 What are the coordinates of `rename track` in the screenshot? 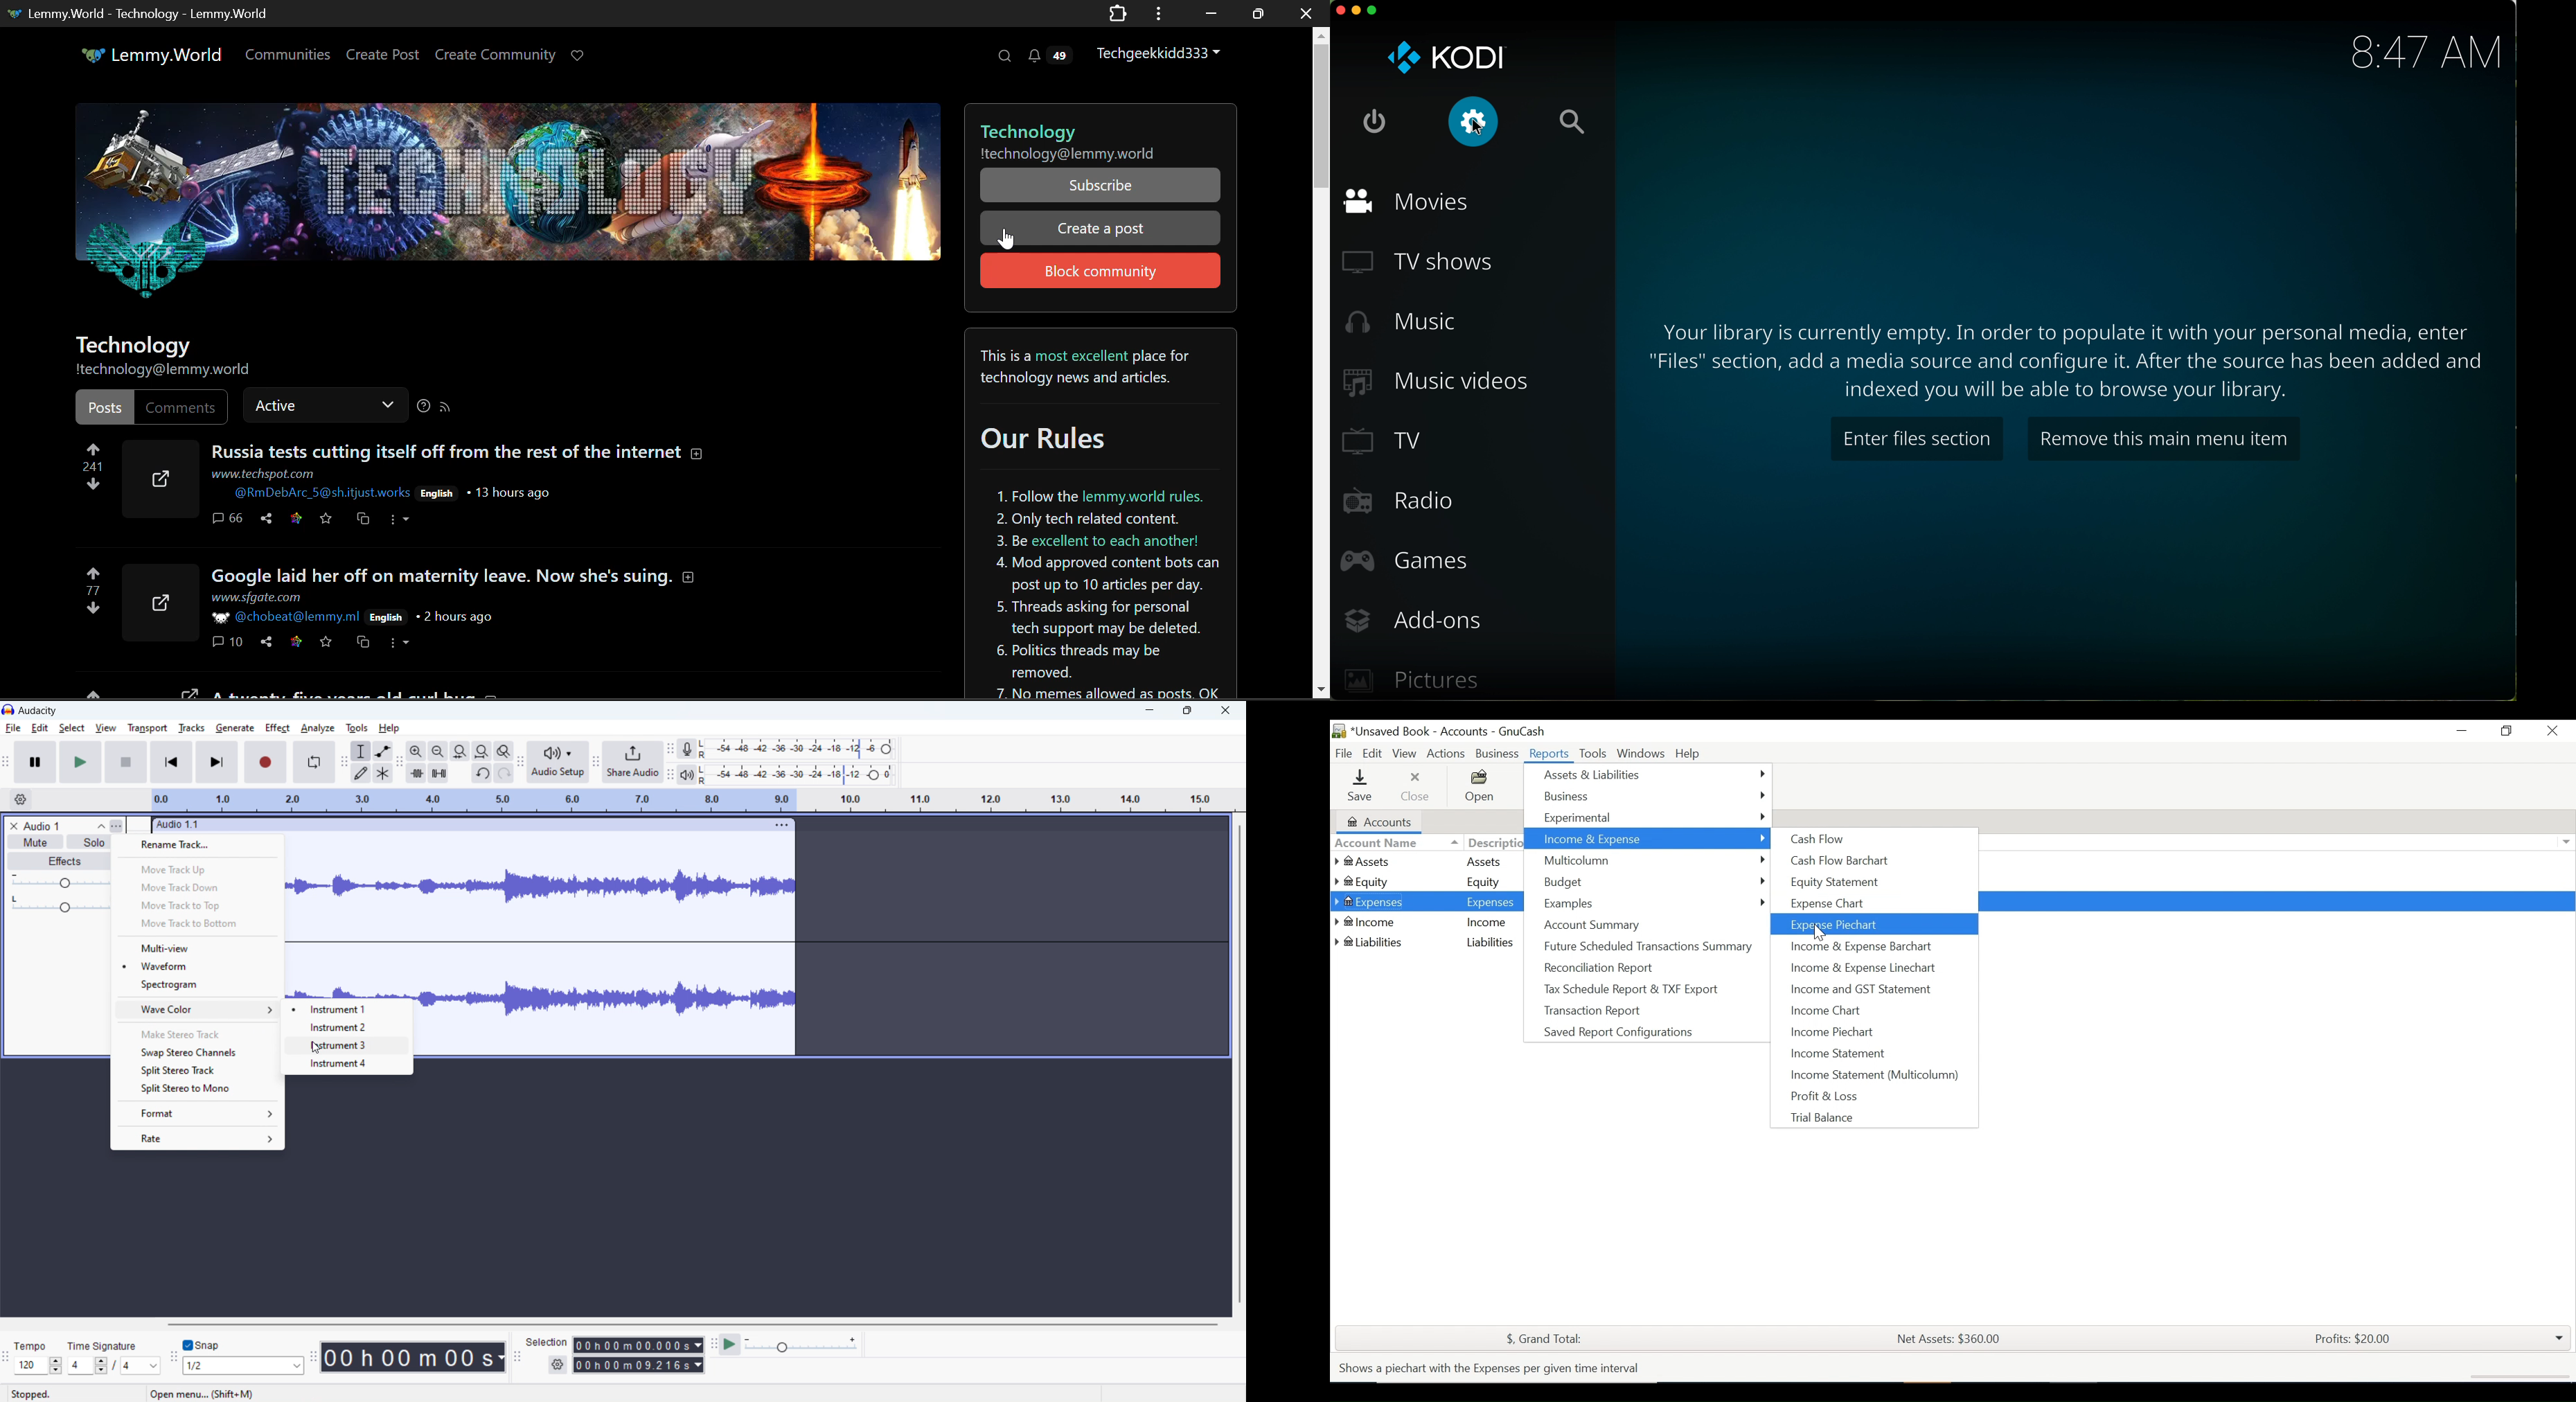 It's located at (198, 844).